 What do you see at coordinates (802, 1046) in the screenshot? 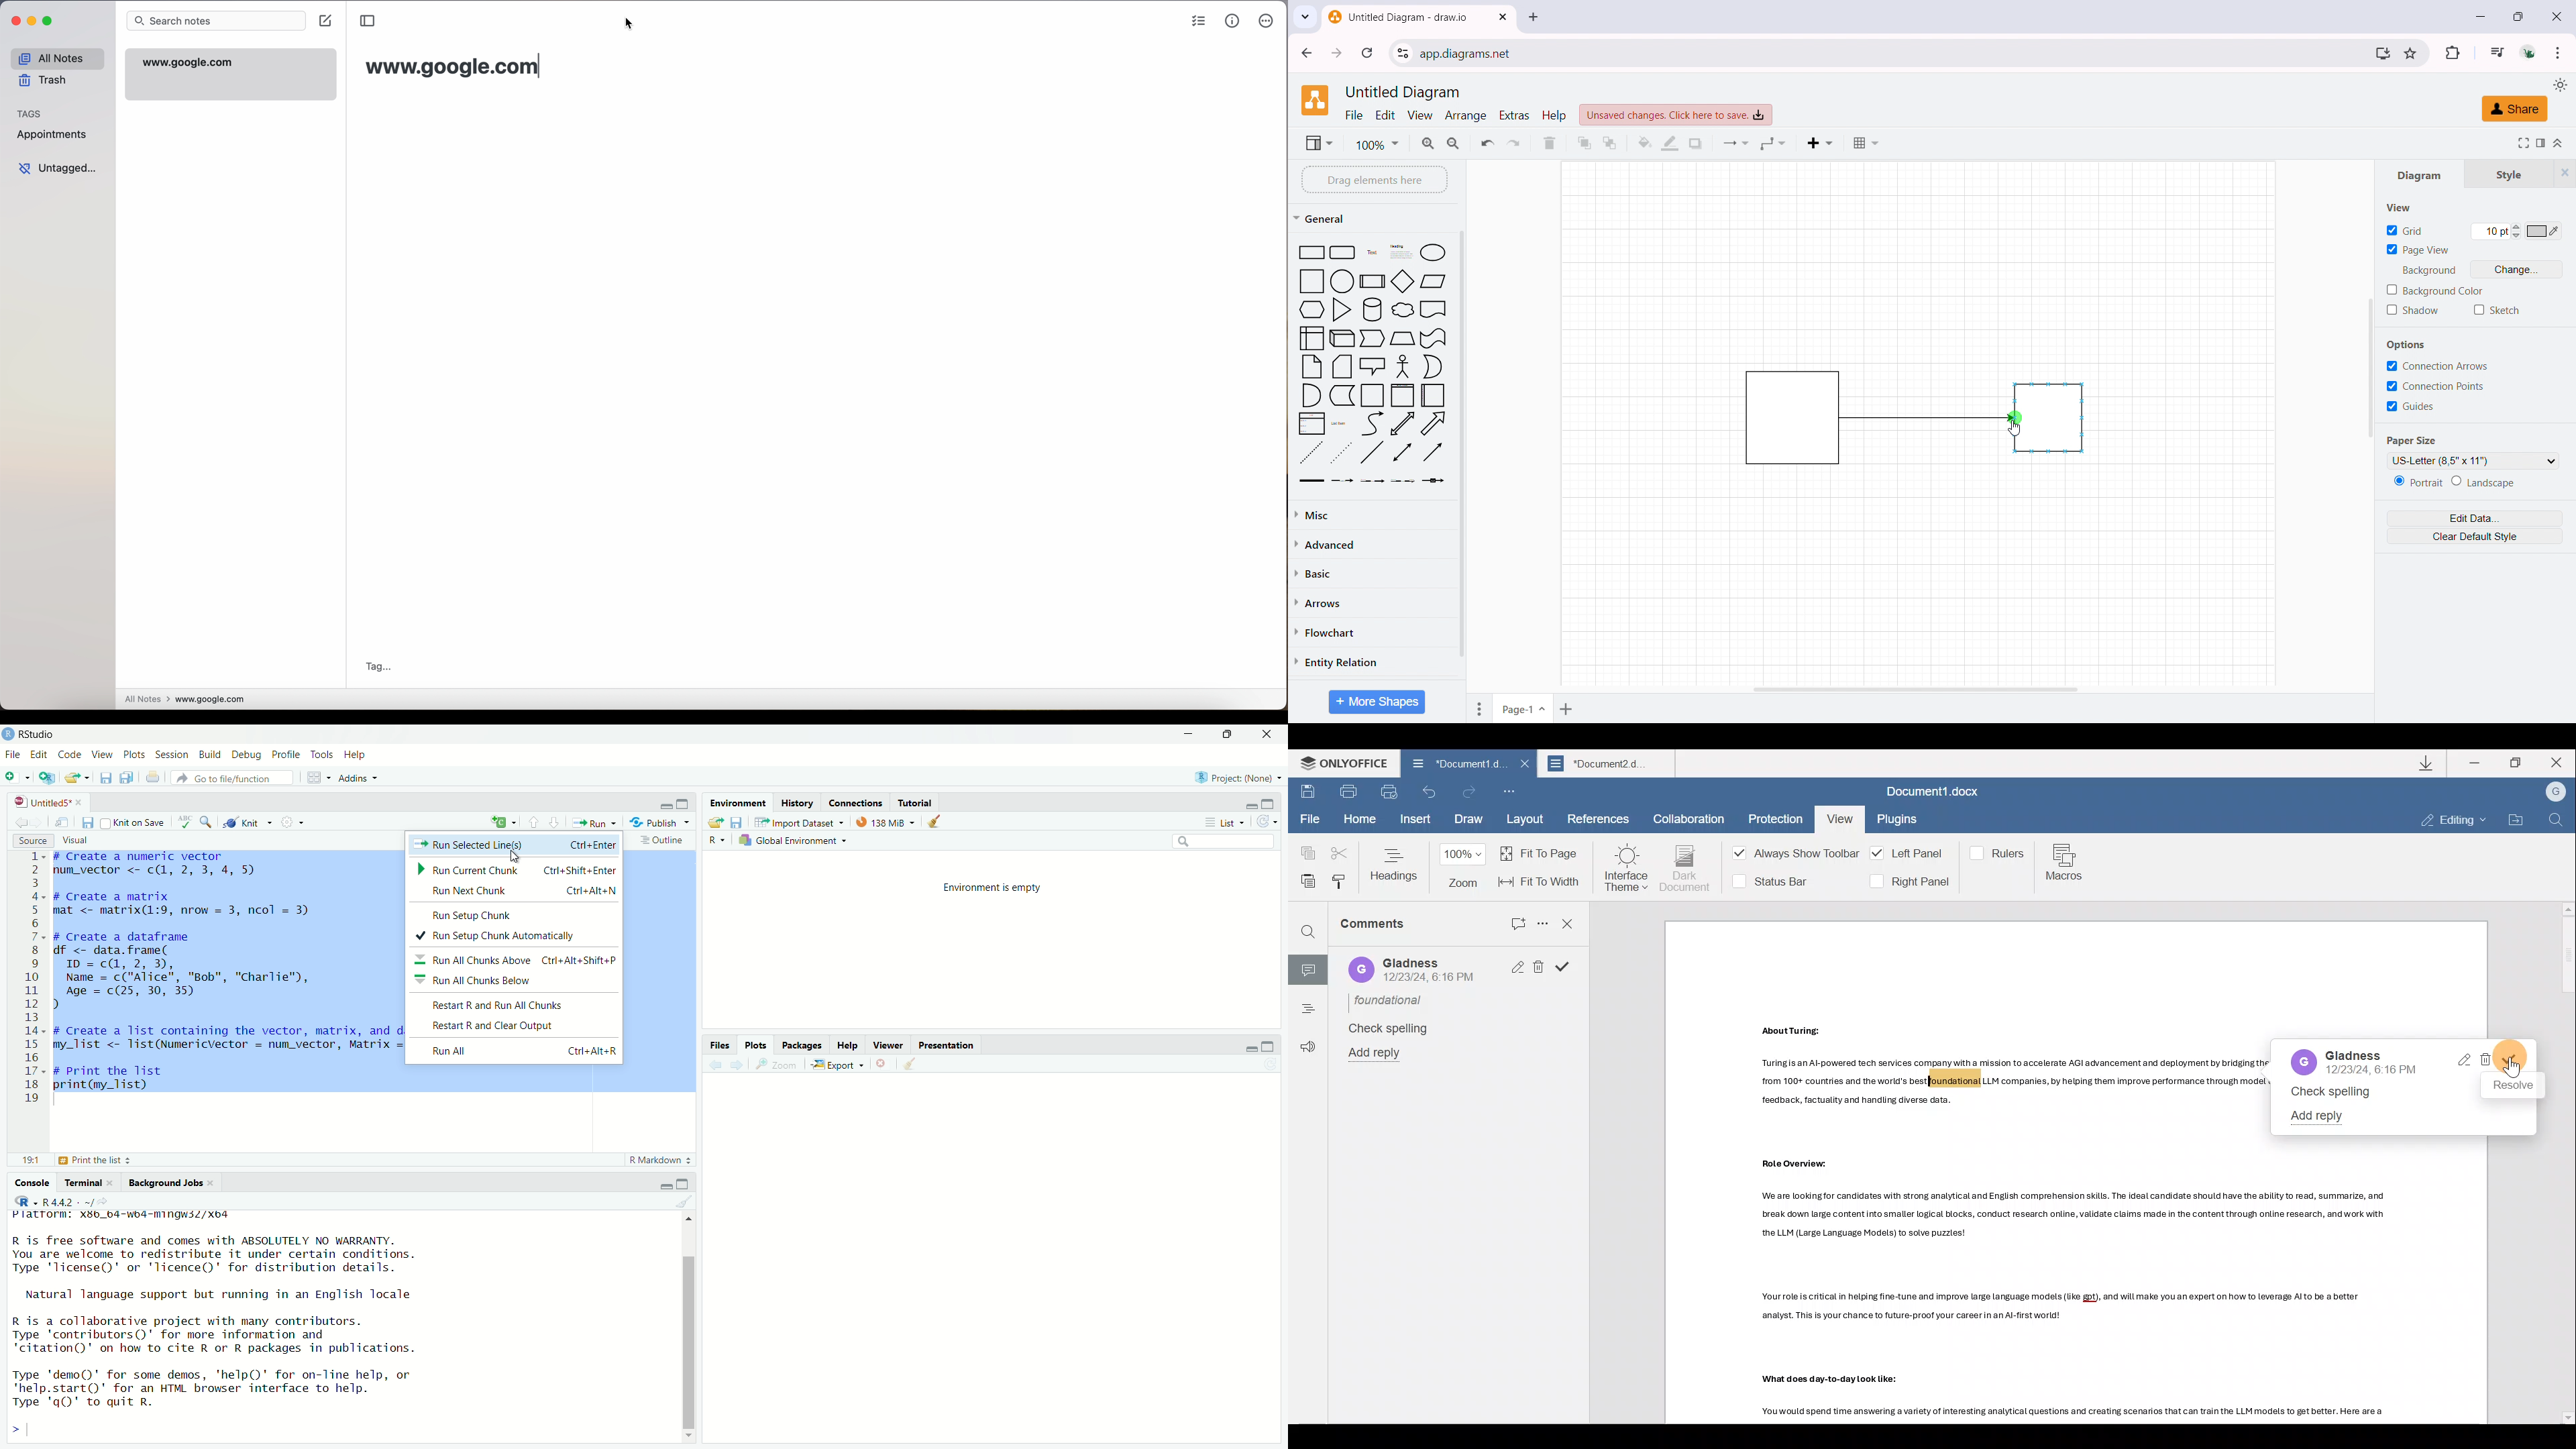
I see `Packages` at bounding box center [802, 1046].